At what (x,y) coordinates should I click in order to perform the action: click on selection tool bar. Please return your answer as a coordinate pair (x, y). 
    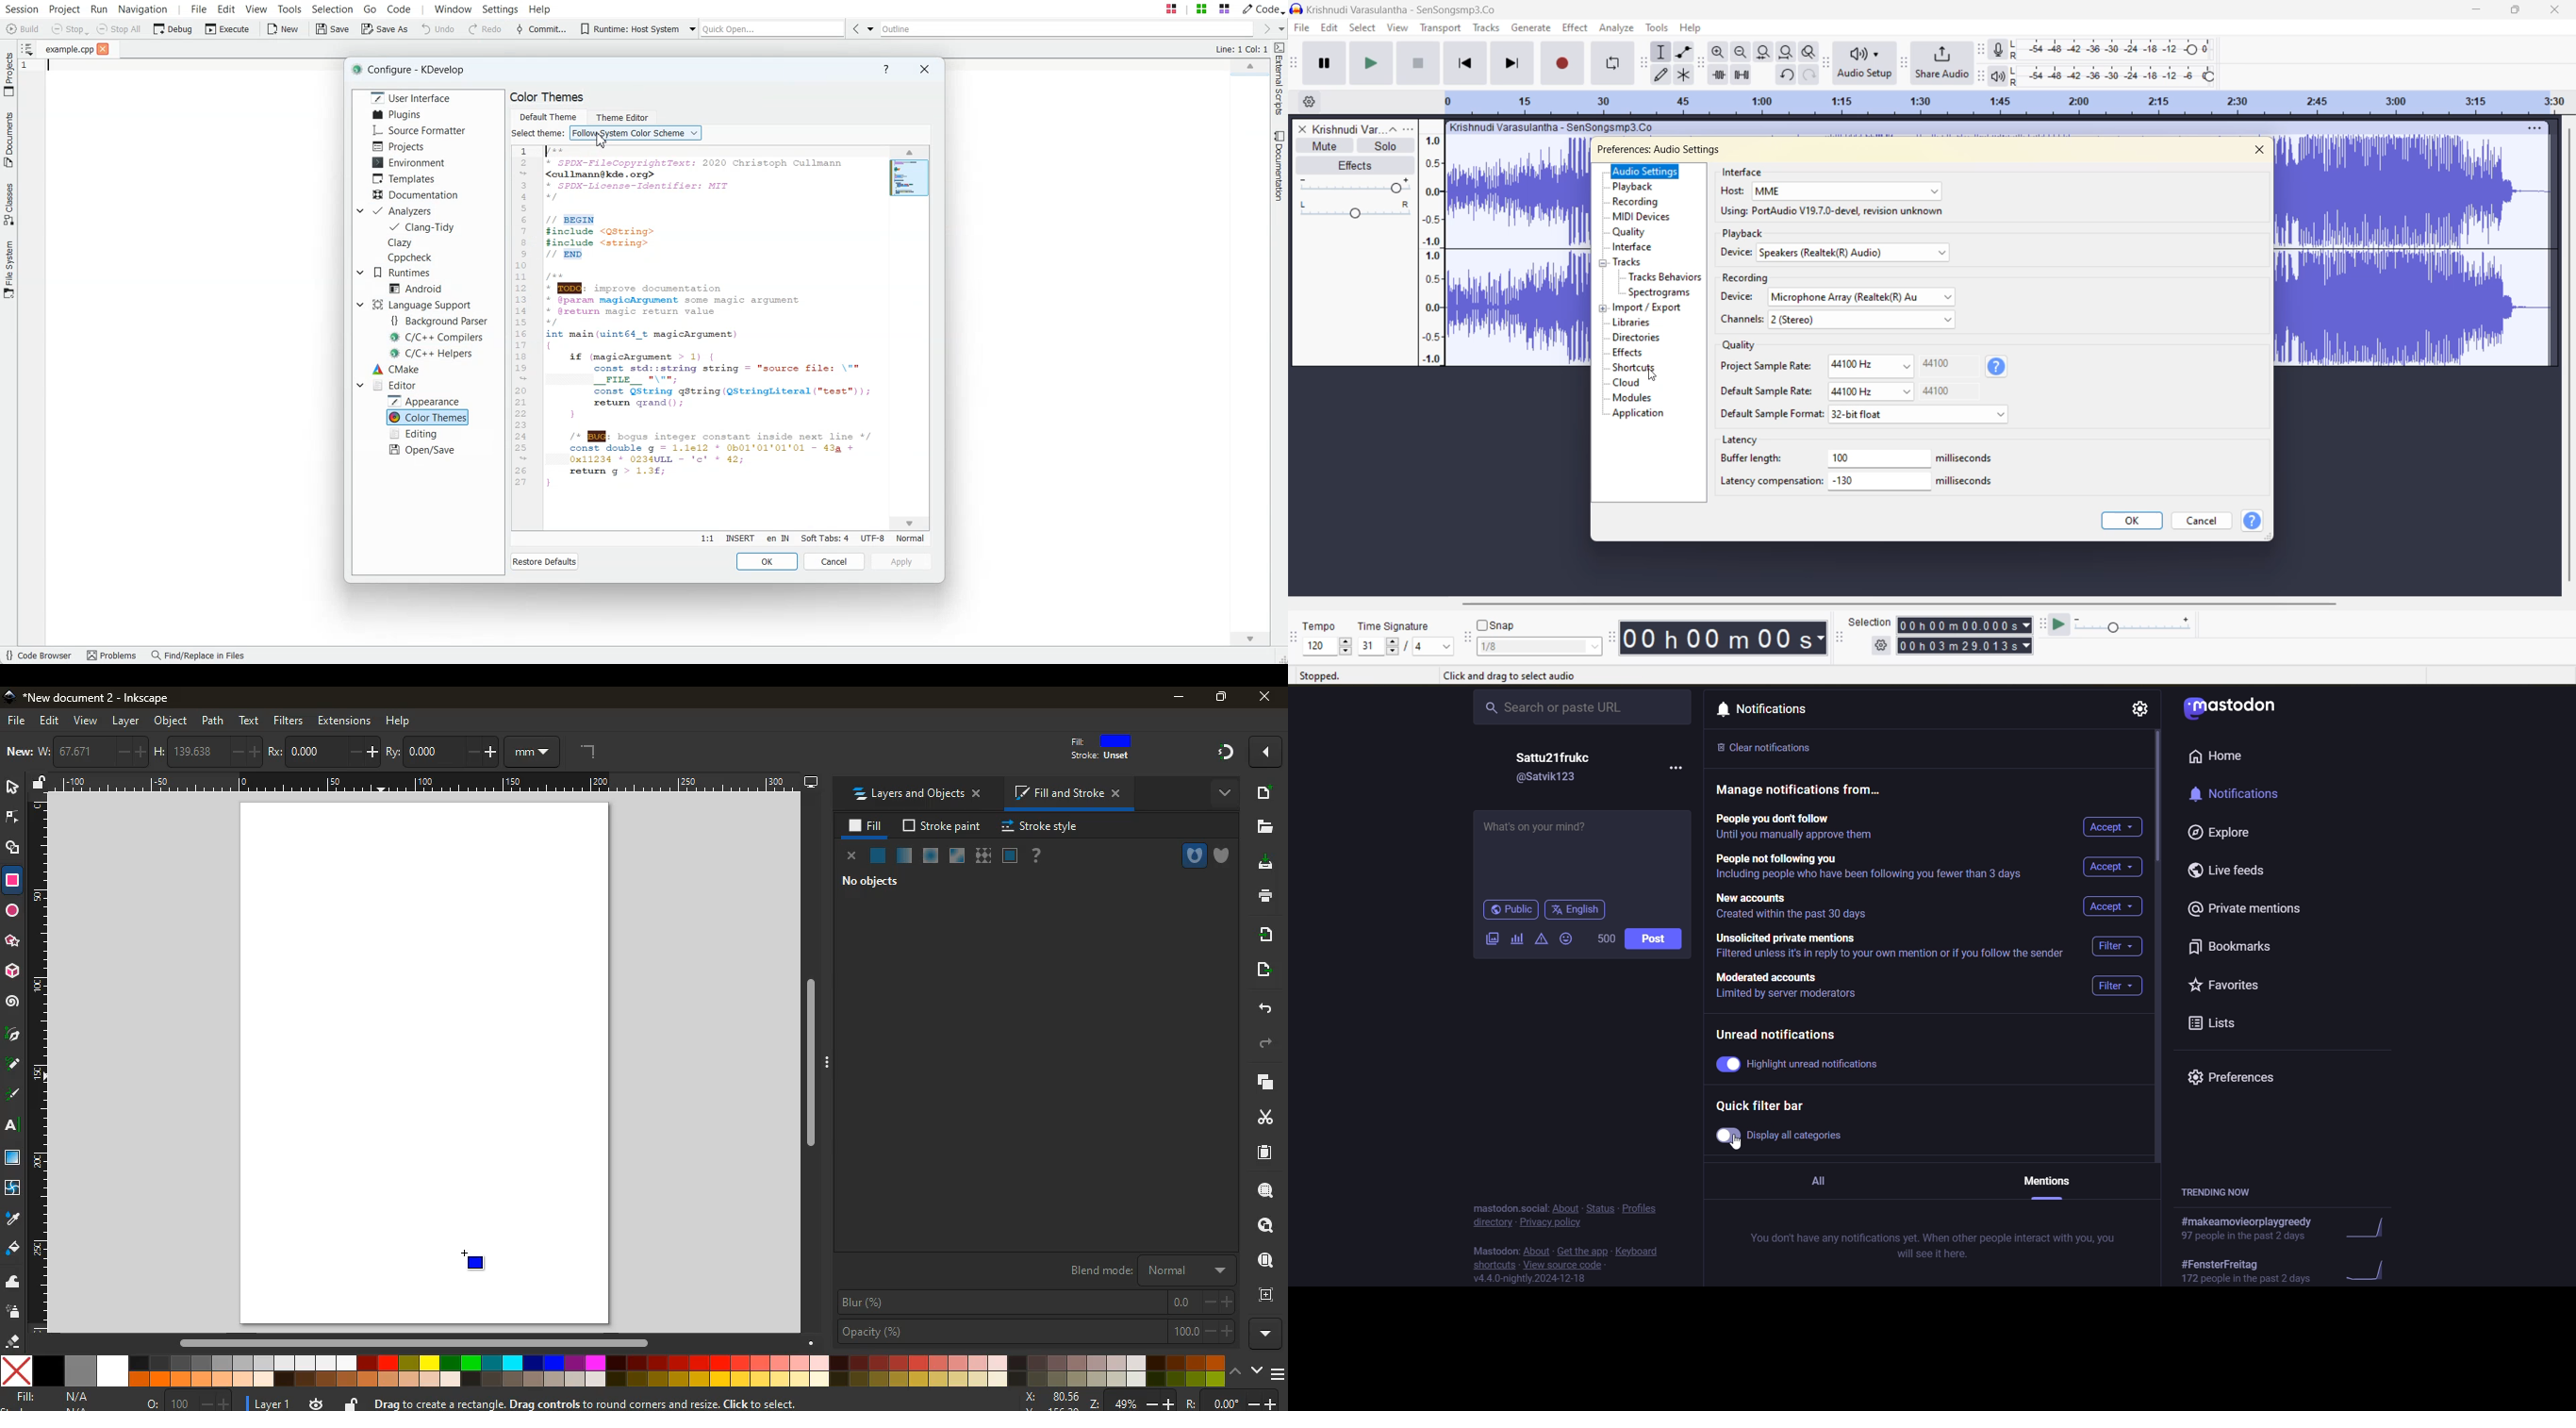
    Looking at the image, I should click on (1840, 637).